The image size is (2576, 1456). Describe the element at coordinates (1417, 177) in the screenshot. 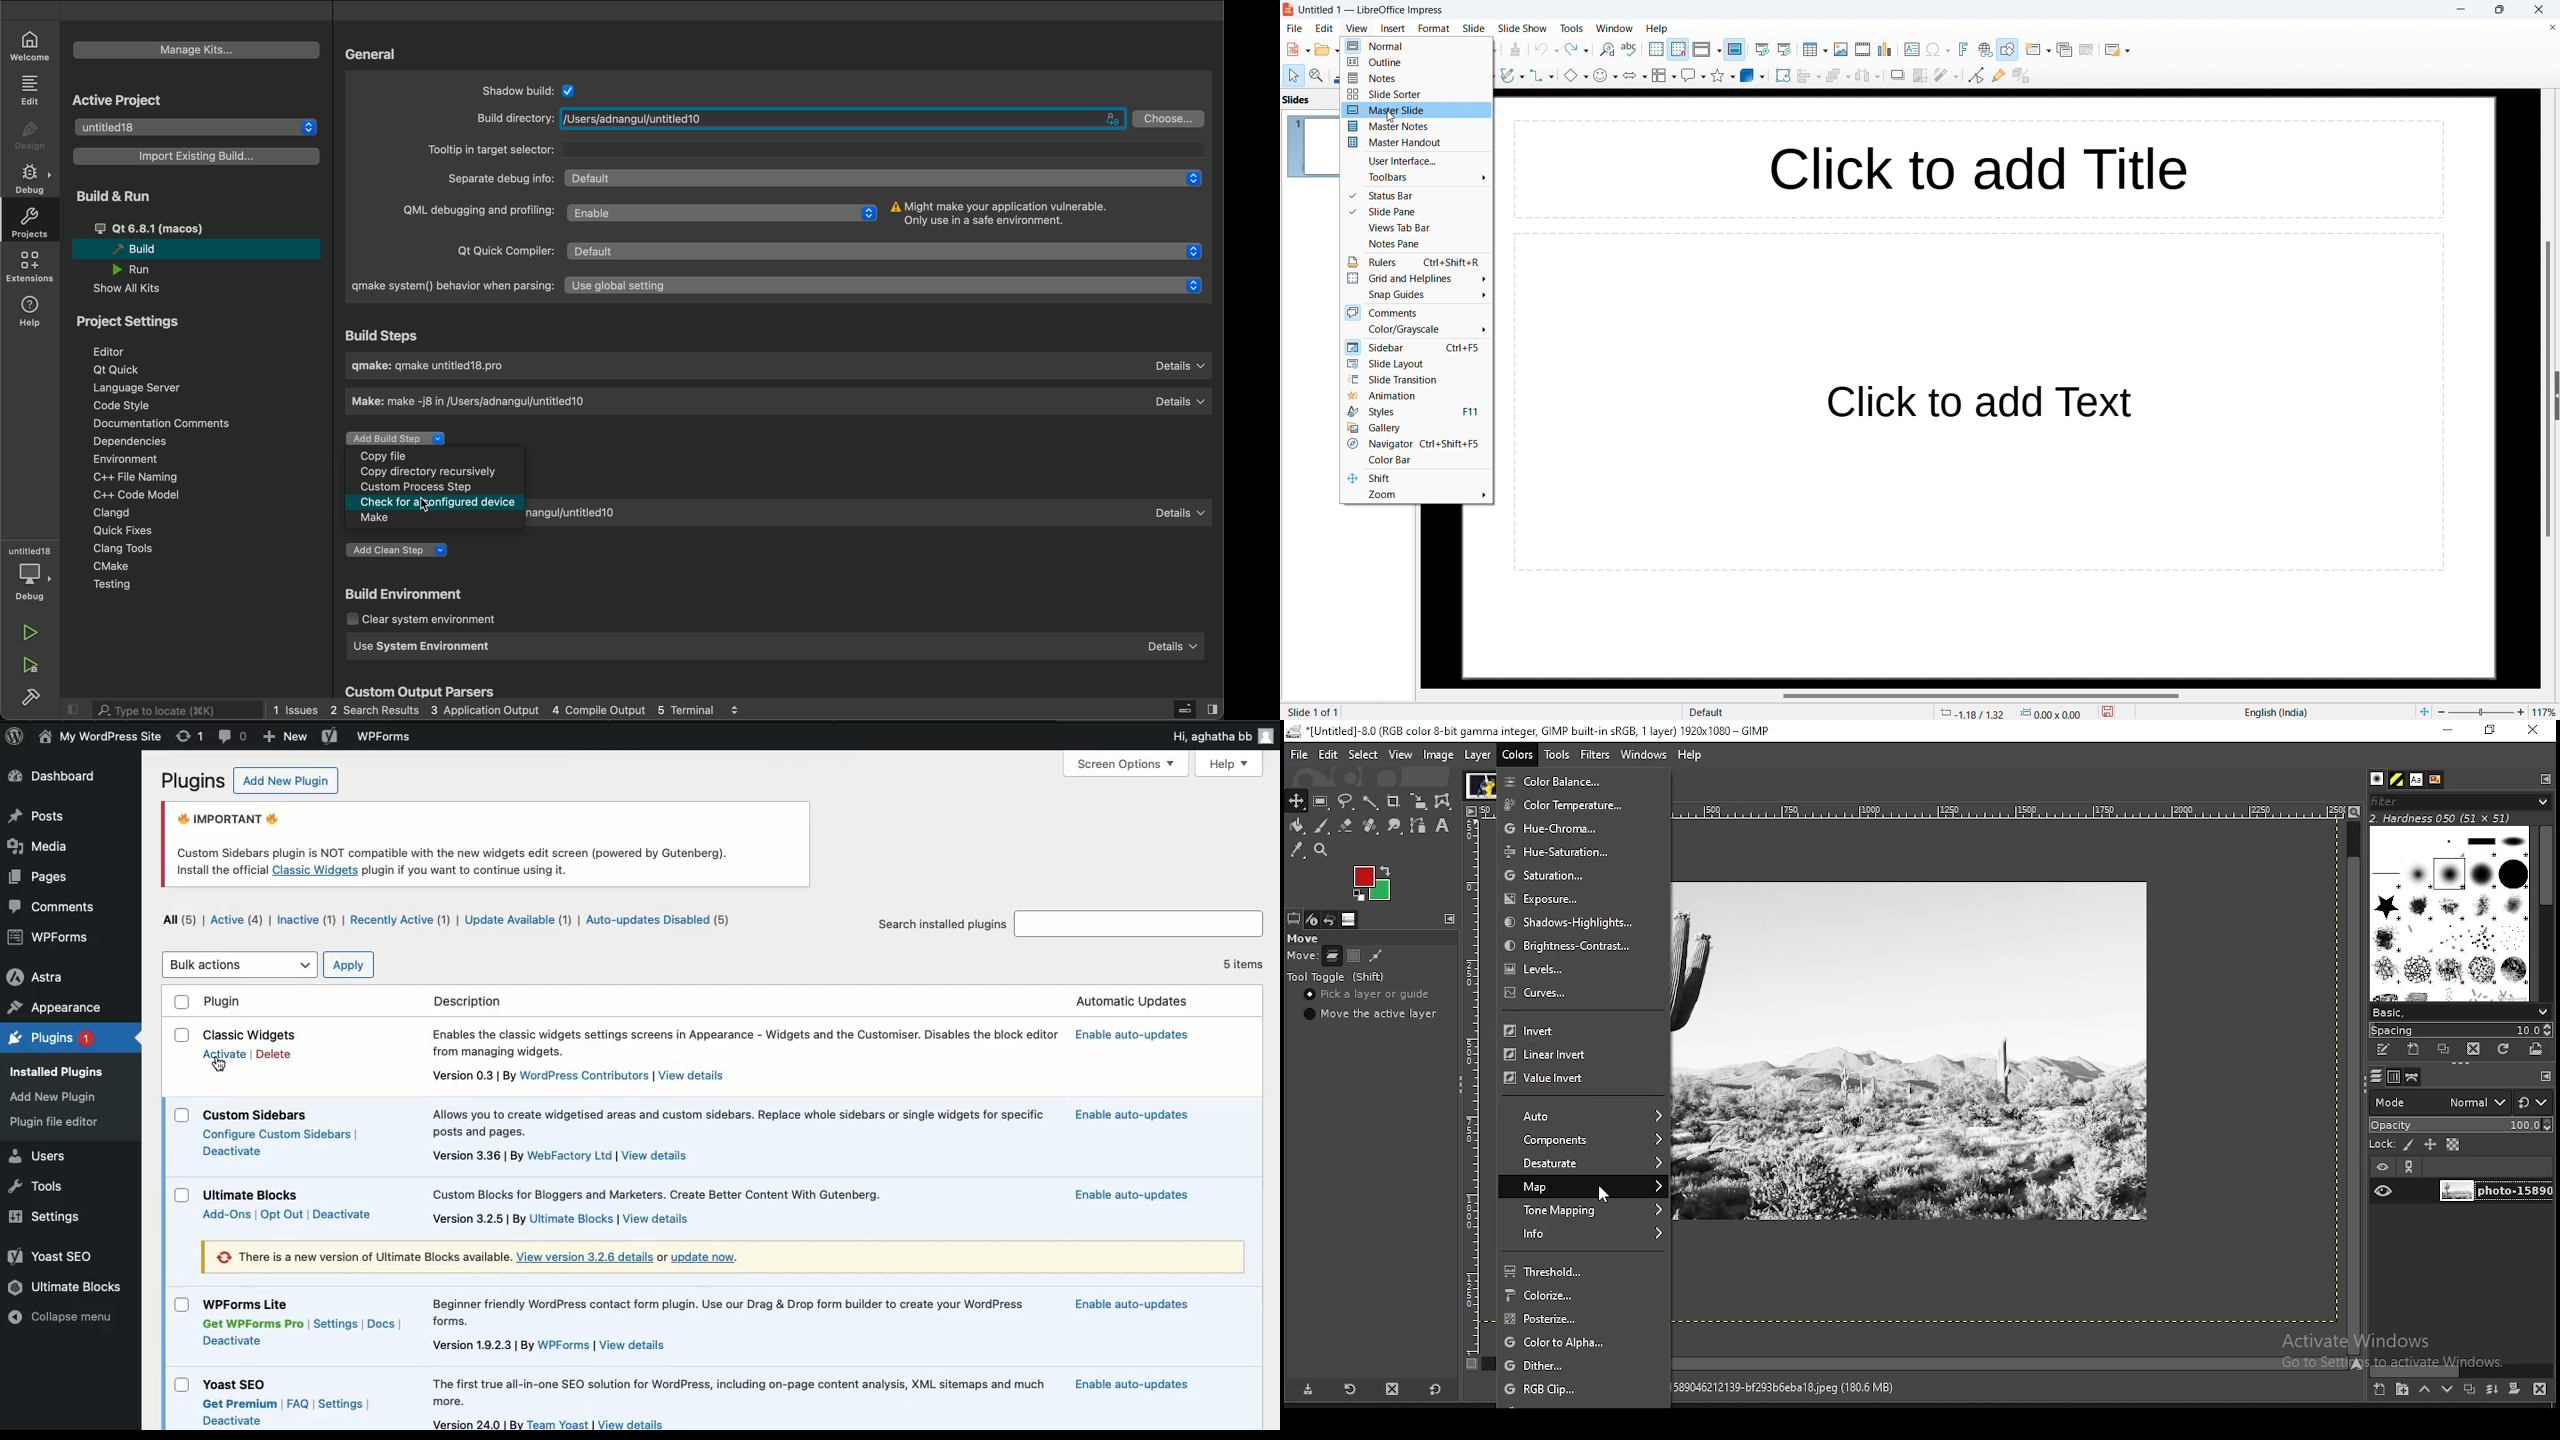

I see `toolbars` at that location.